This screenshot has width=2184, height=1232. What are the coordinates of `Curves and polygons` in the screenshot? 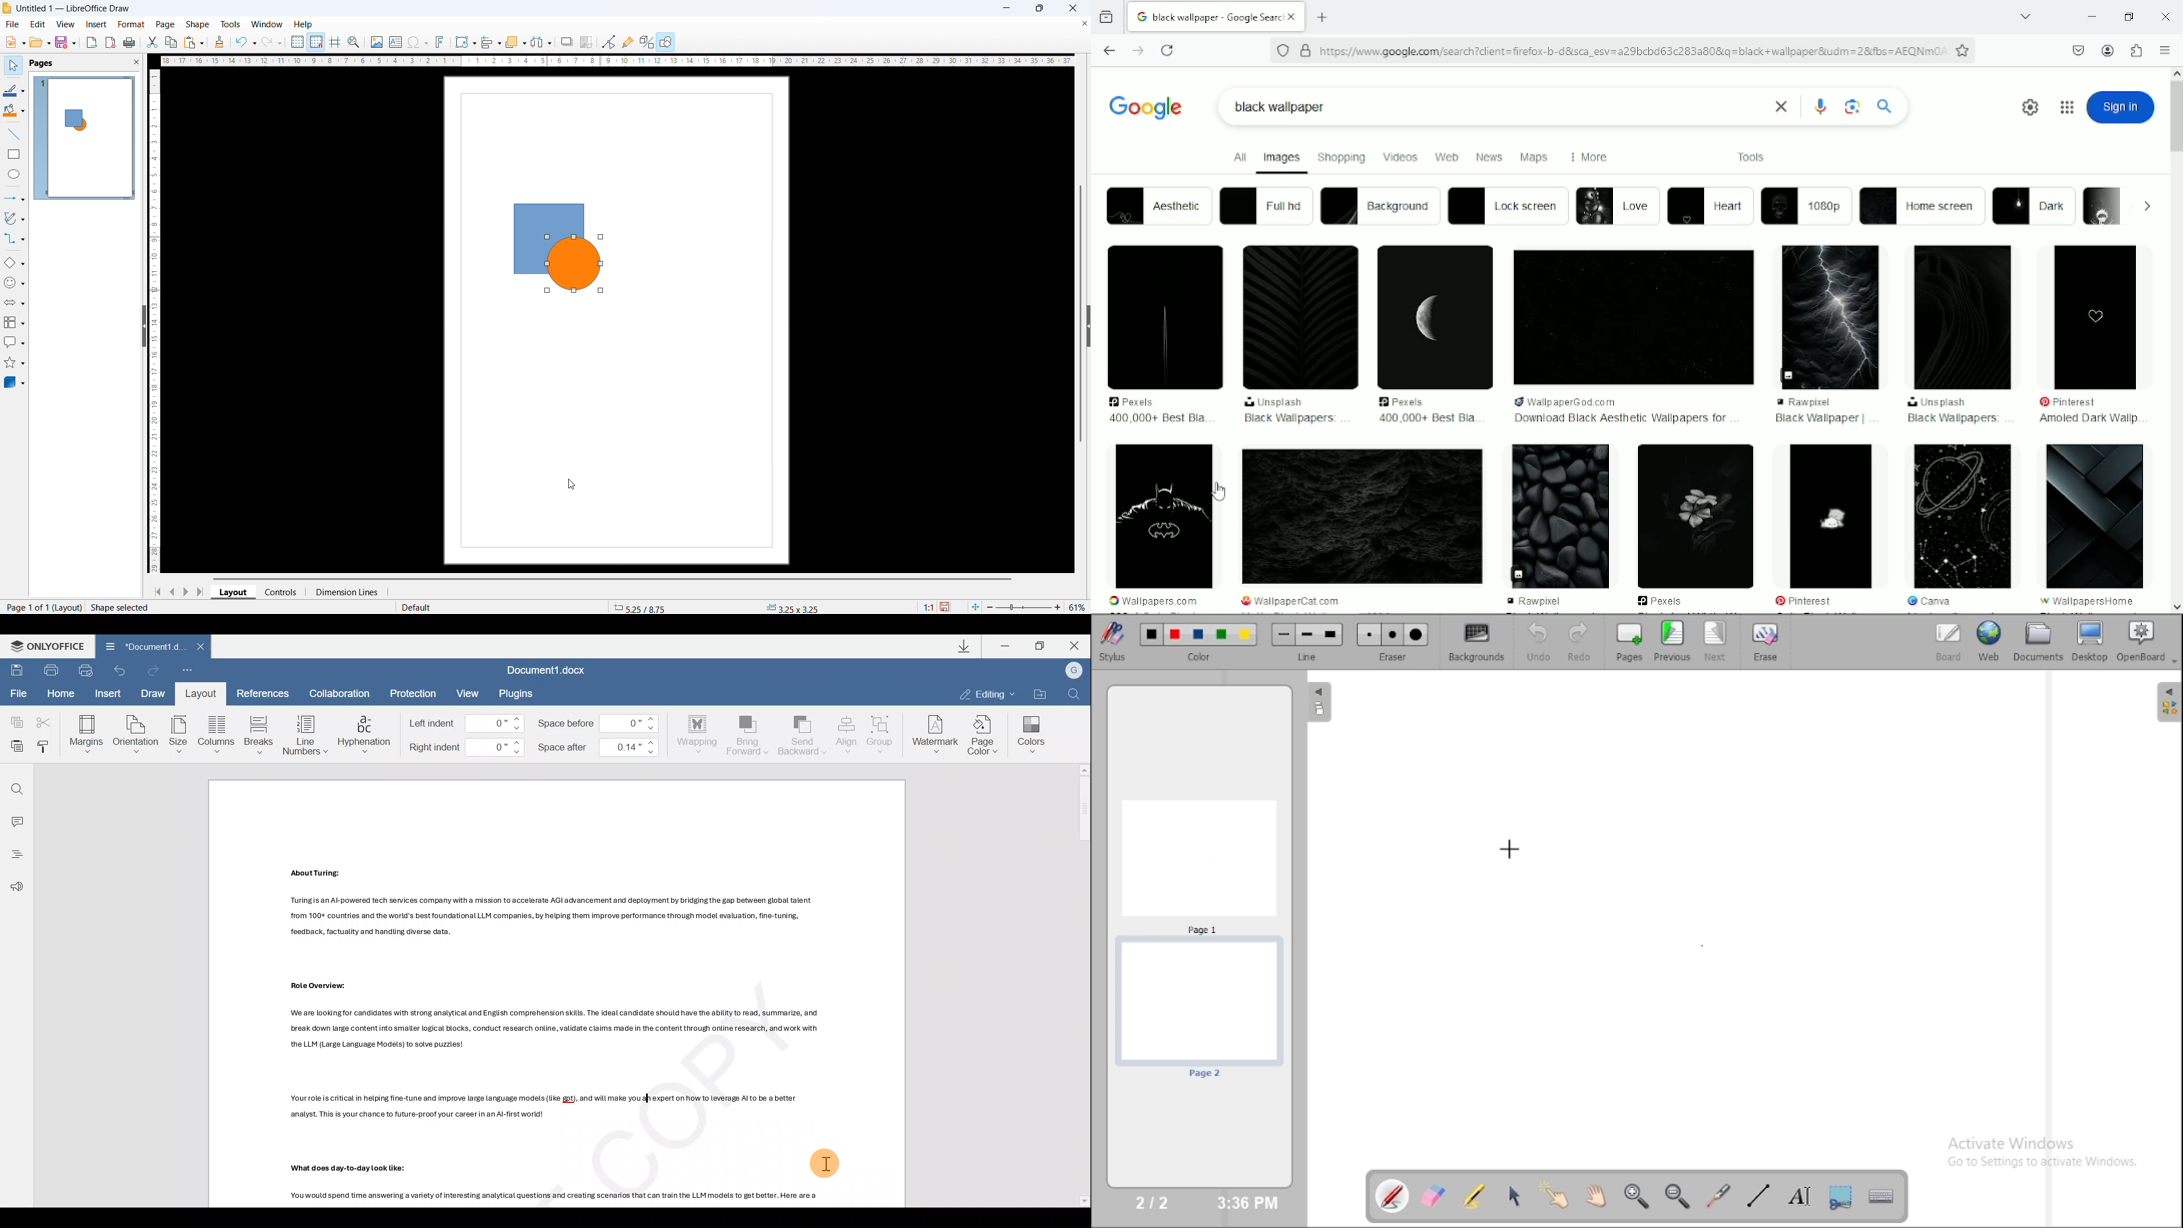 It's located at (14, 218).